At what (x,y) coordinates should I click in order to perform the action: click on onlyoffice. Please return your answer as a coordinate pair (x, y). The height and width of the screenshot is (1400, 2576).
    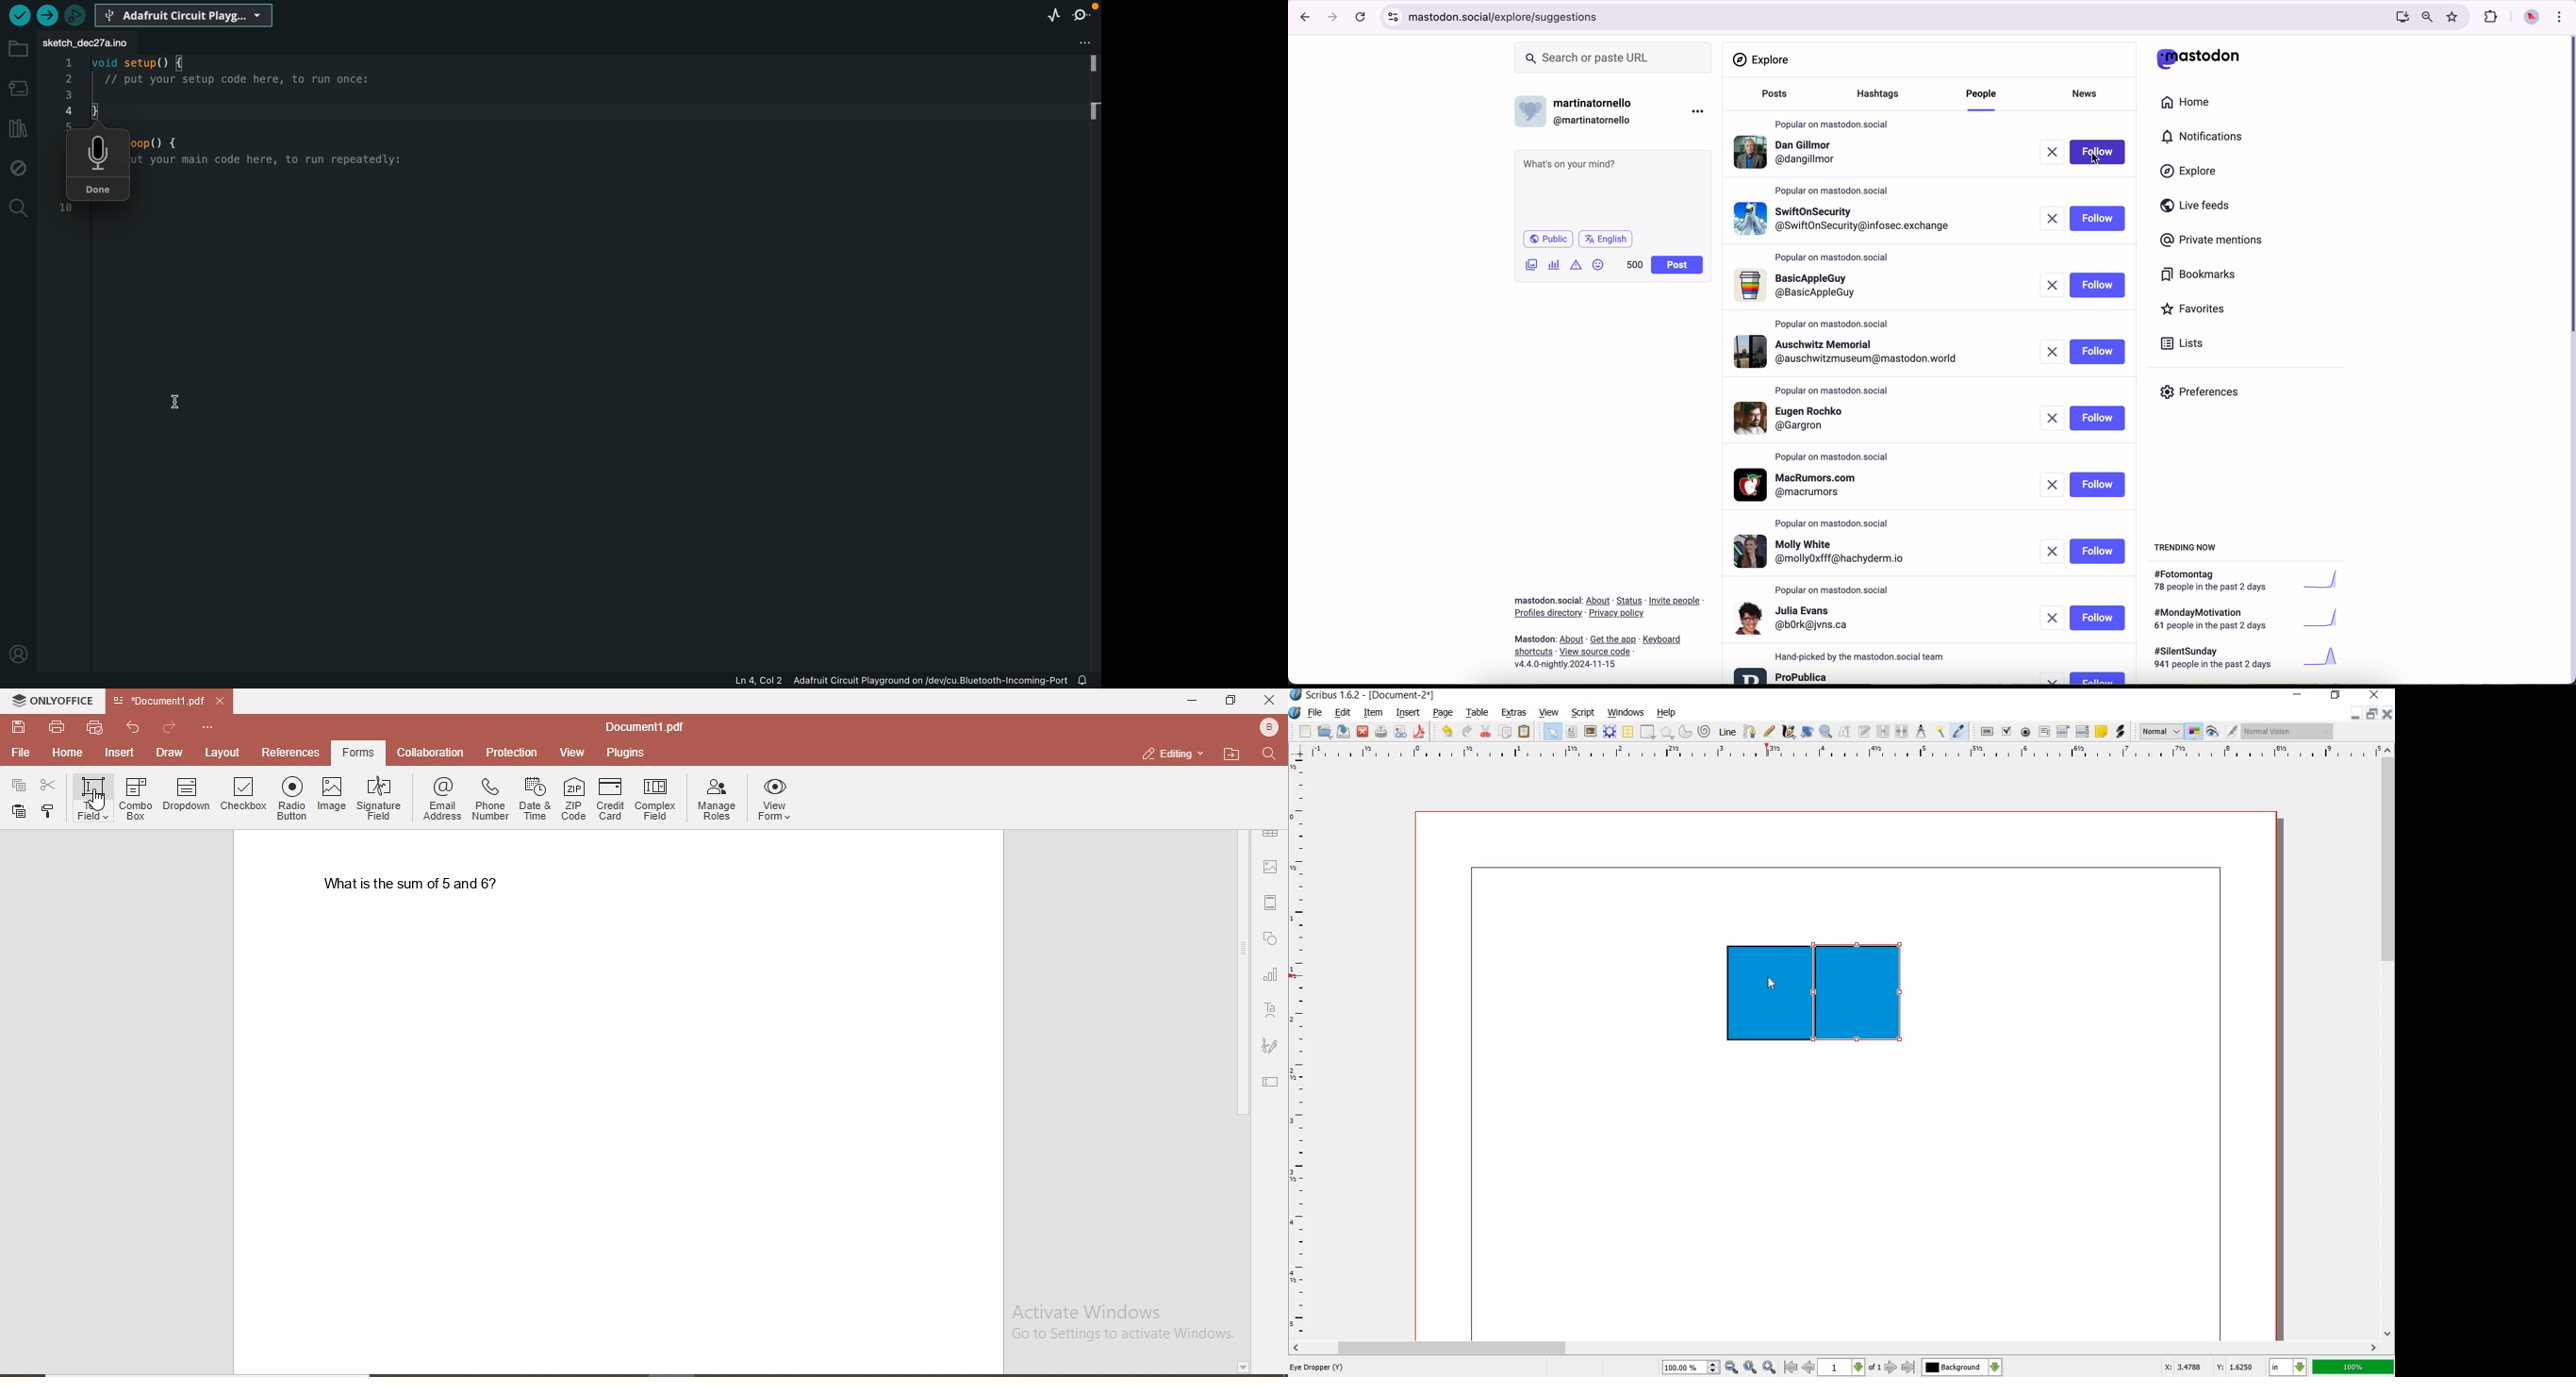
    Looking at the image, I should click on (48, 700).